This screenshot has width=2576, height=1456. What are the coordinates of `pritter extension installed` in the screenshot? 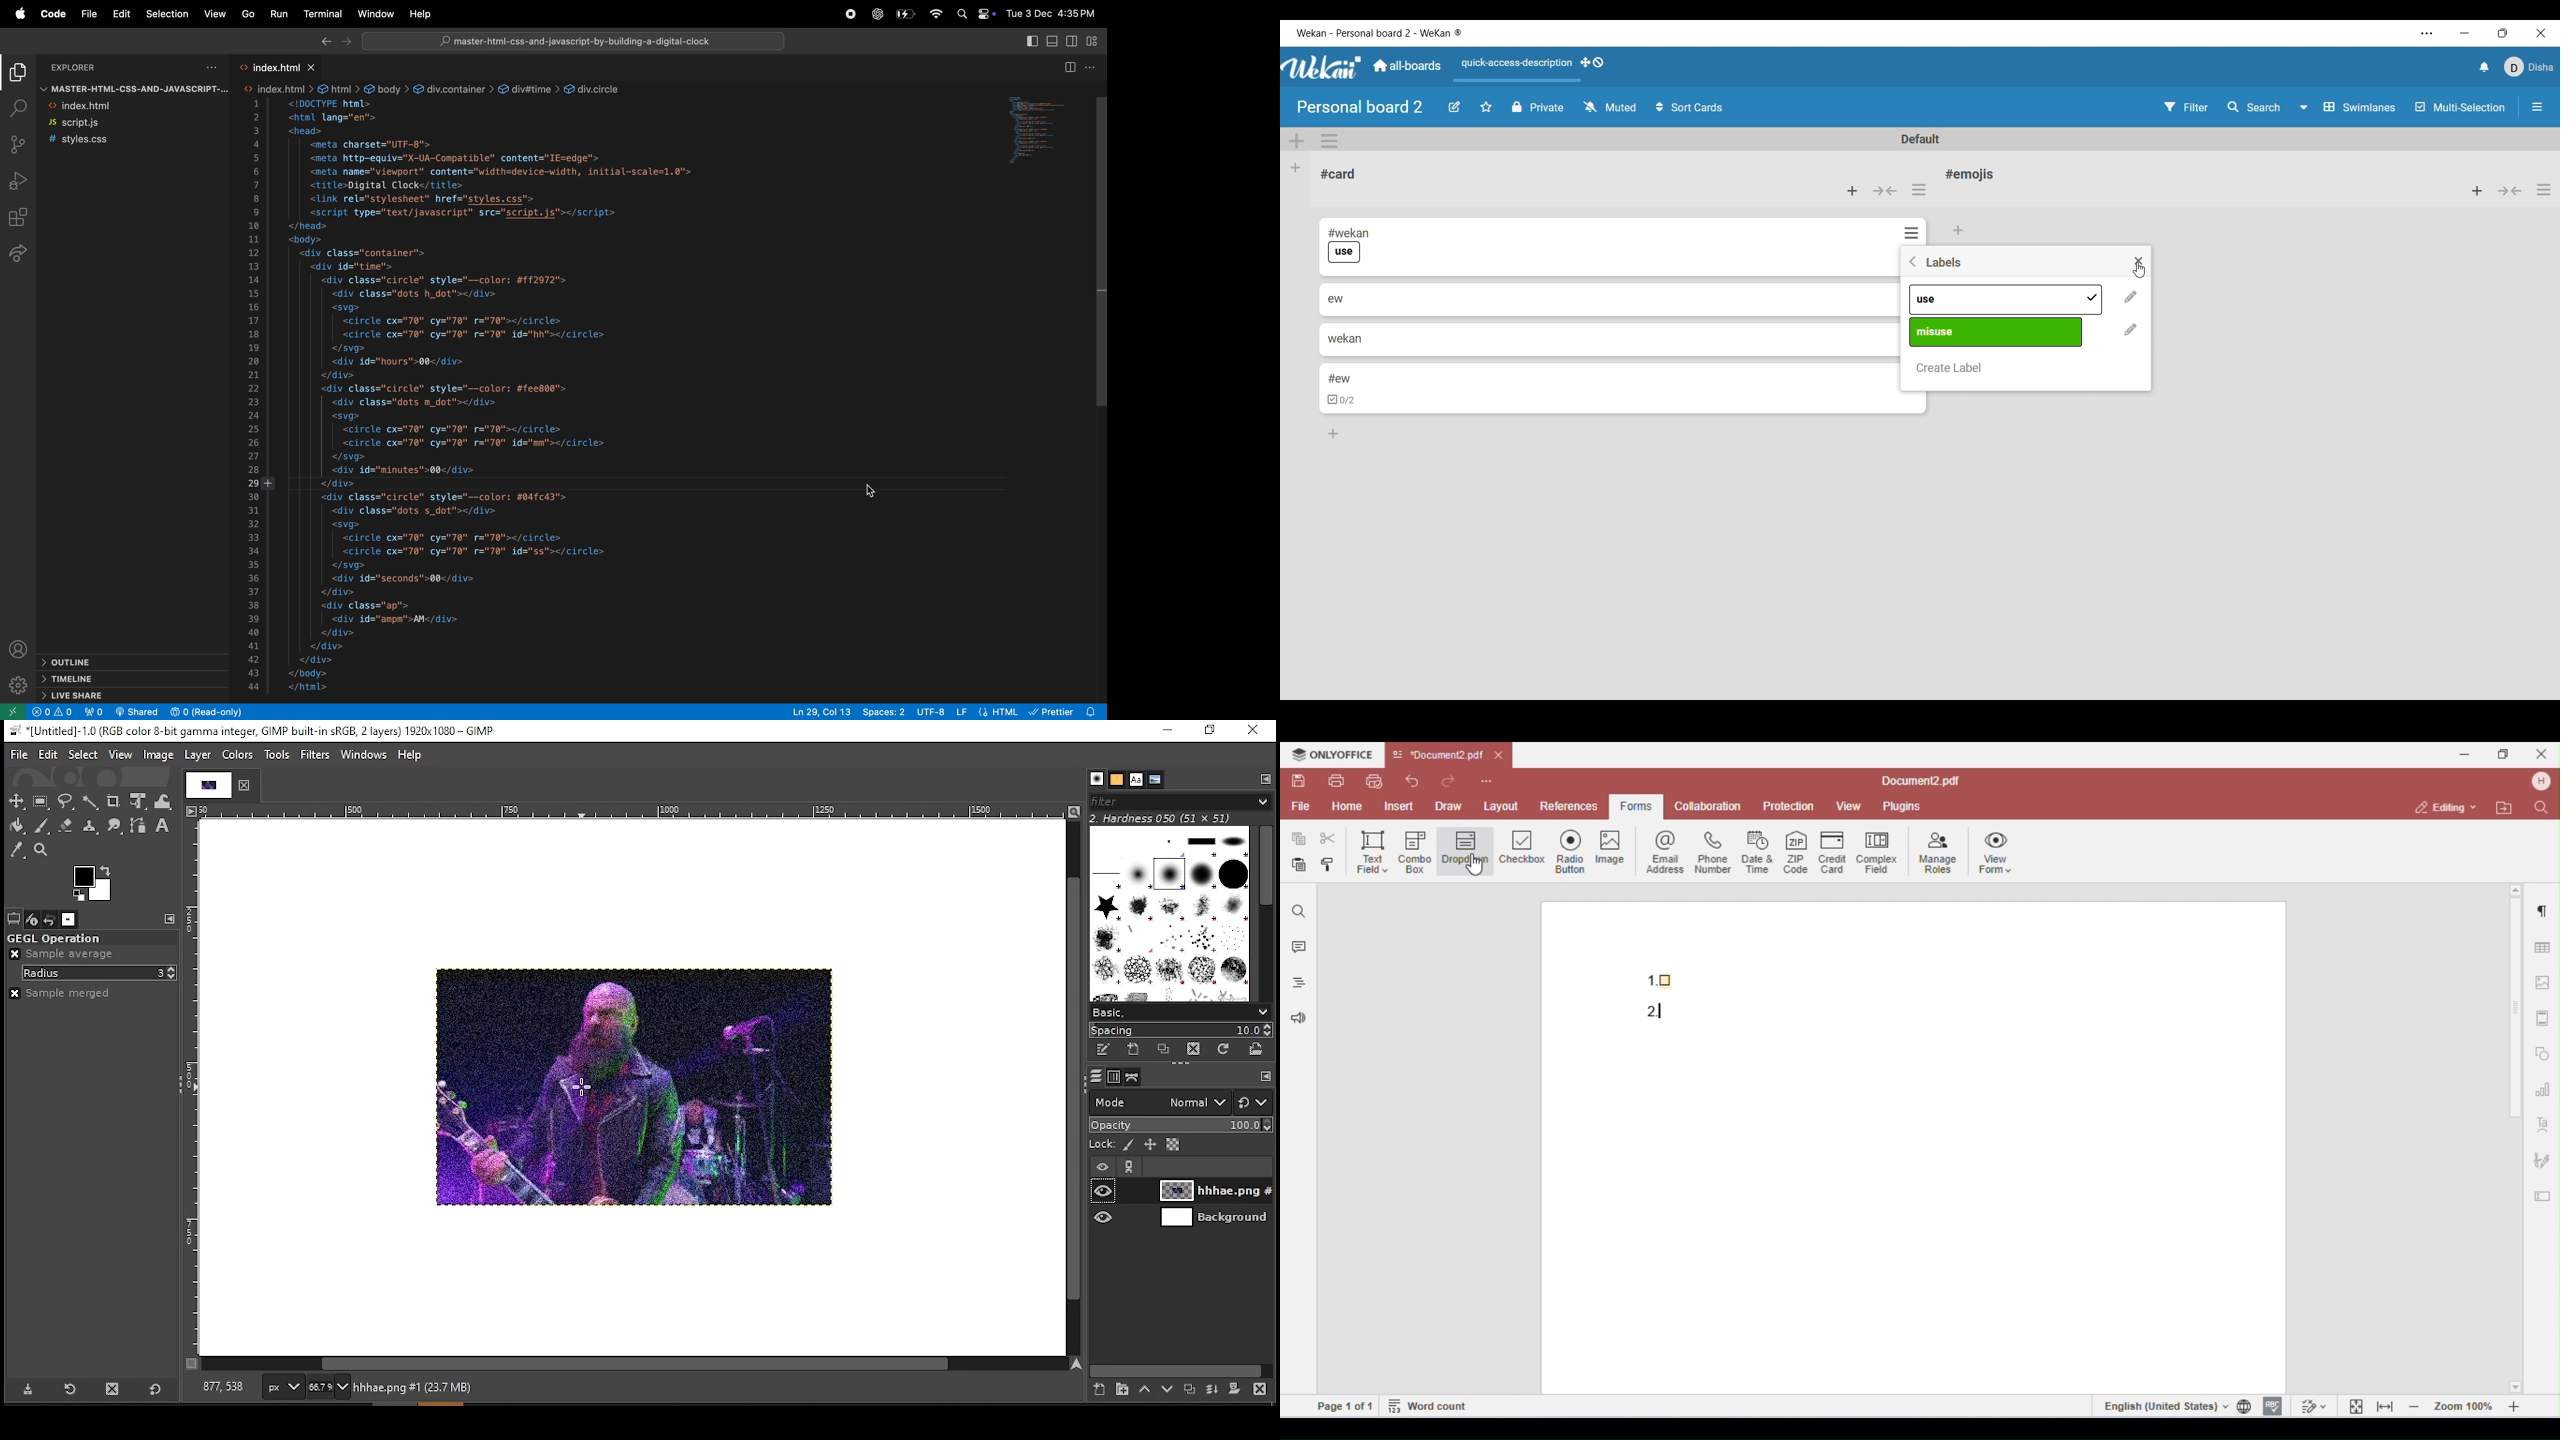 It's located at (1065, 710).